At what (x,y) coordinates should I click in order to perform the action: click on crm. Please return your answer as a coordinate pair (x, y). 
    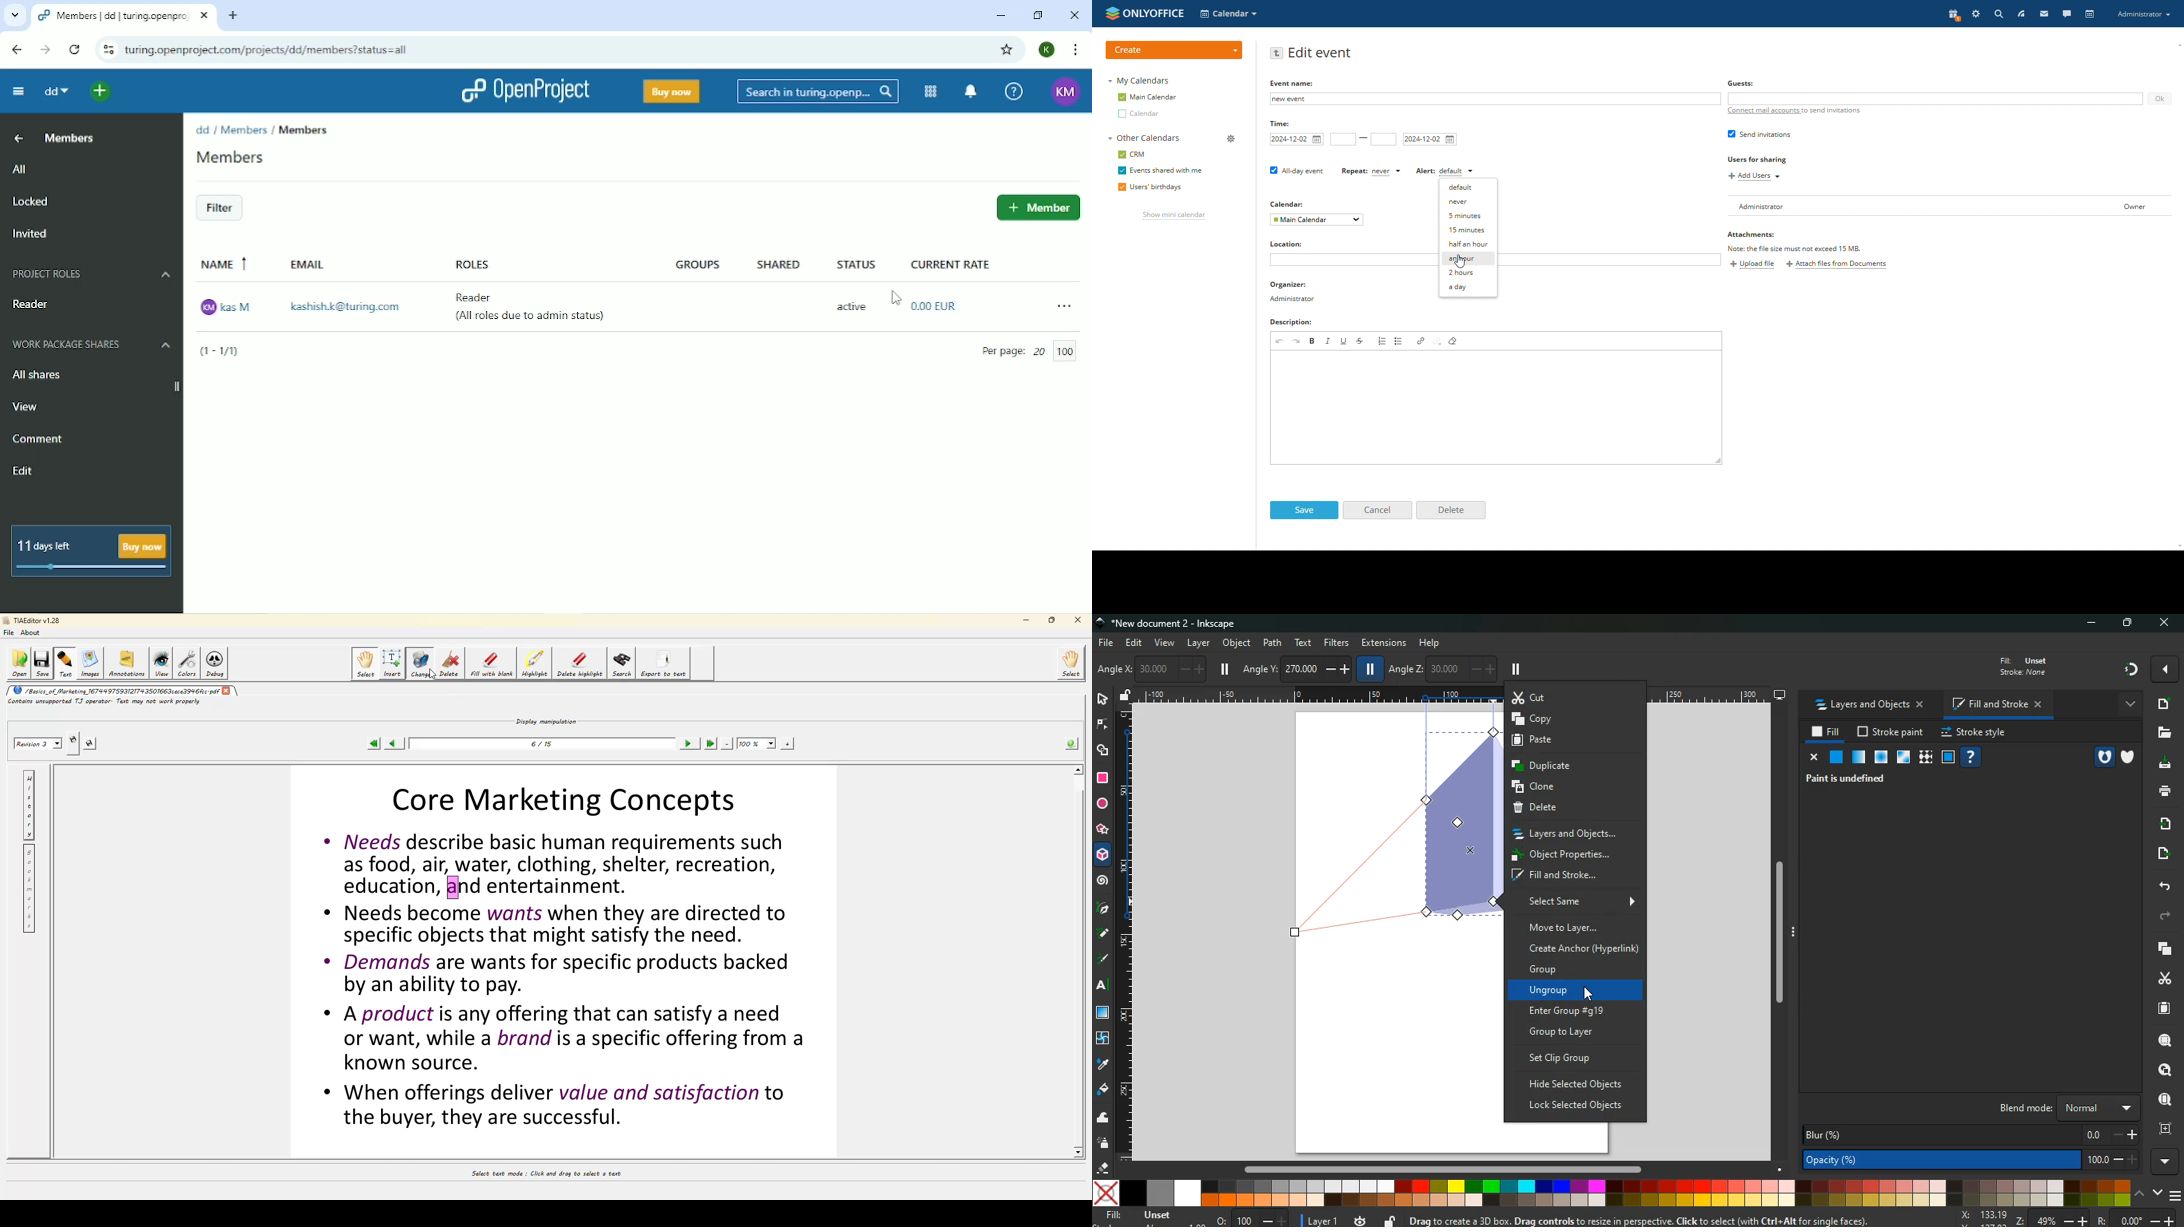
    Looking at the image, I should click on (1130, 154).